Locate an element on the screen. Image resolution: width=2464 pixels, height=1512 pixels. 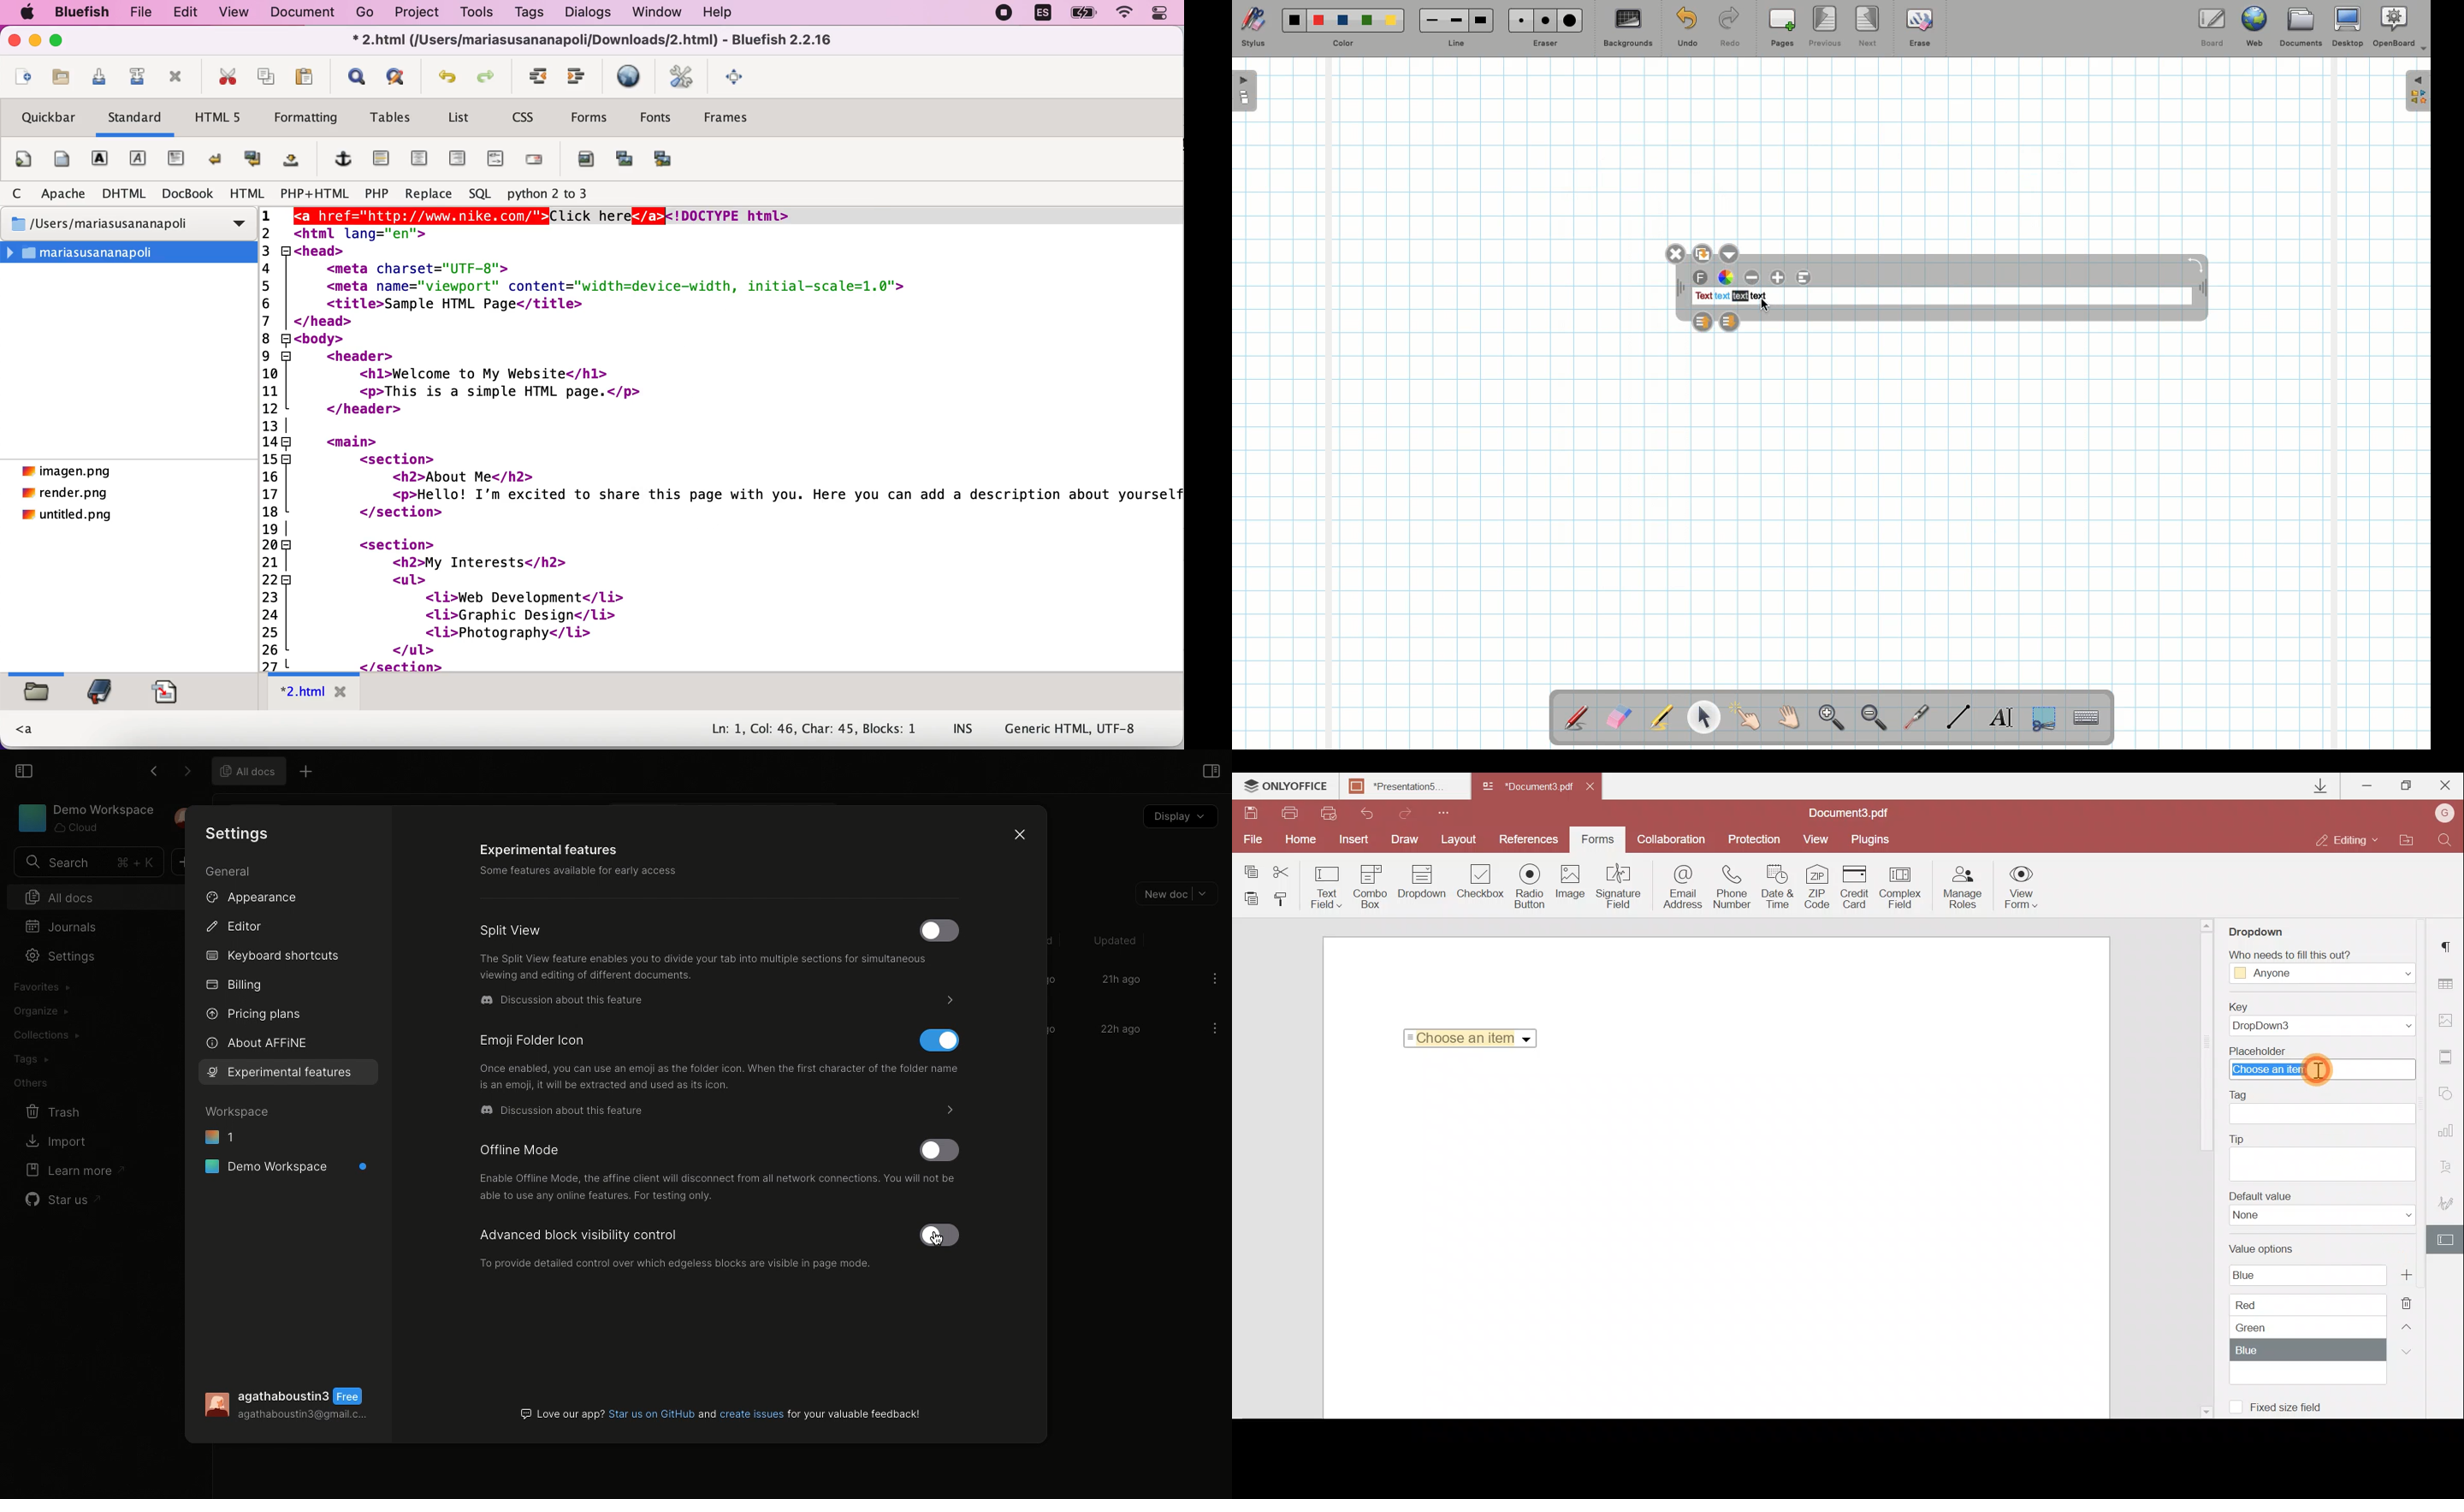
Import workspace is located at coordinates (80, 986).